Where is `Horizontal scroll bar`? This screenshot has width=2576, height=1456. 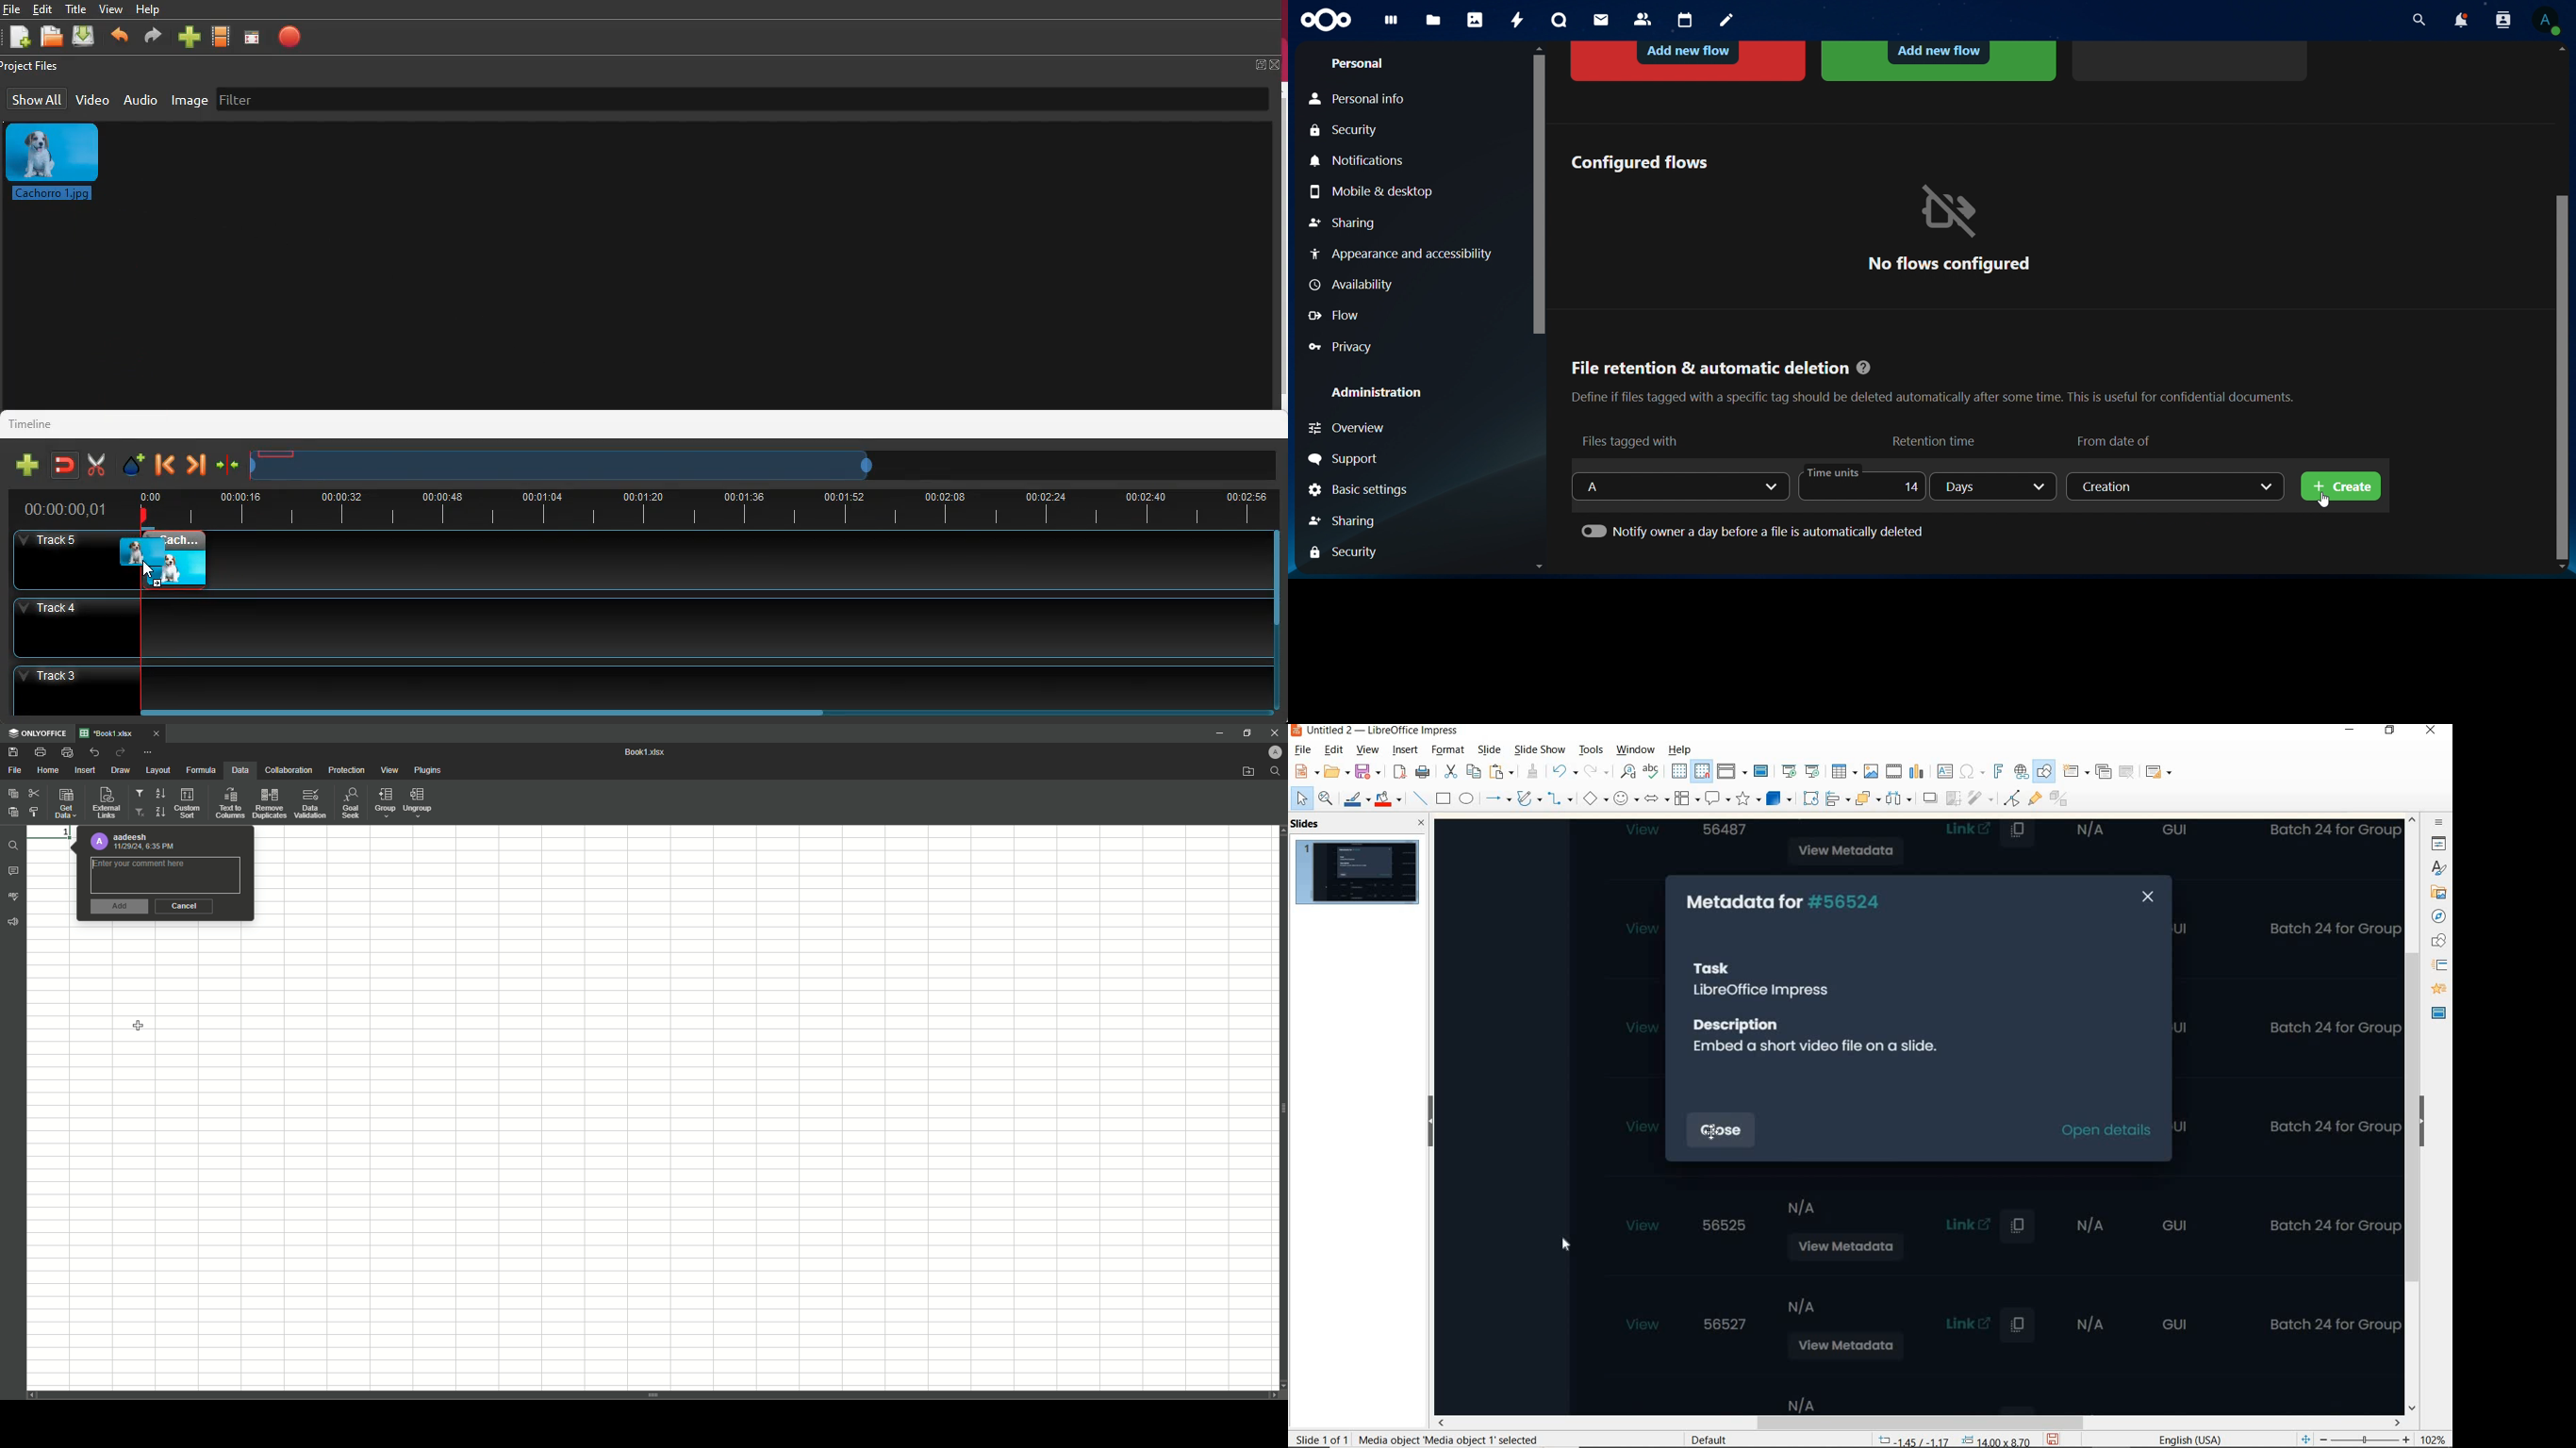 Horizontal scroll bar is located at coordinates (501, 713).